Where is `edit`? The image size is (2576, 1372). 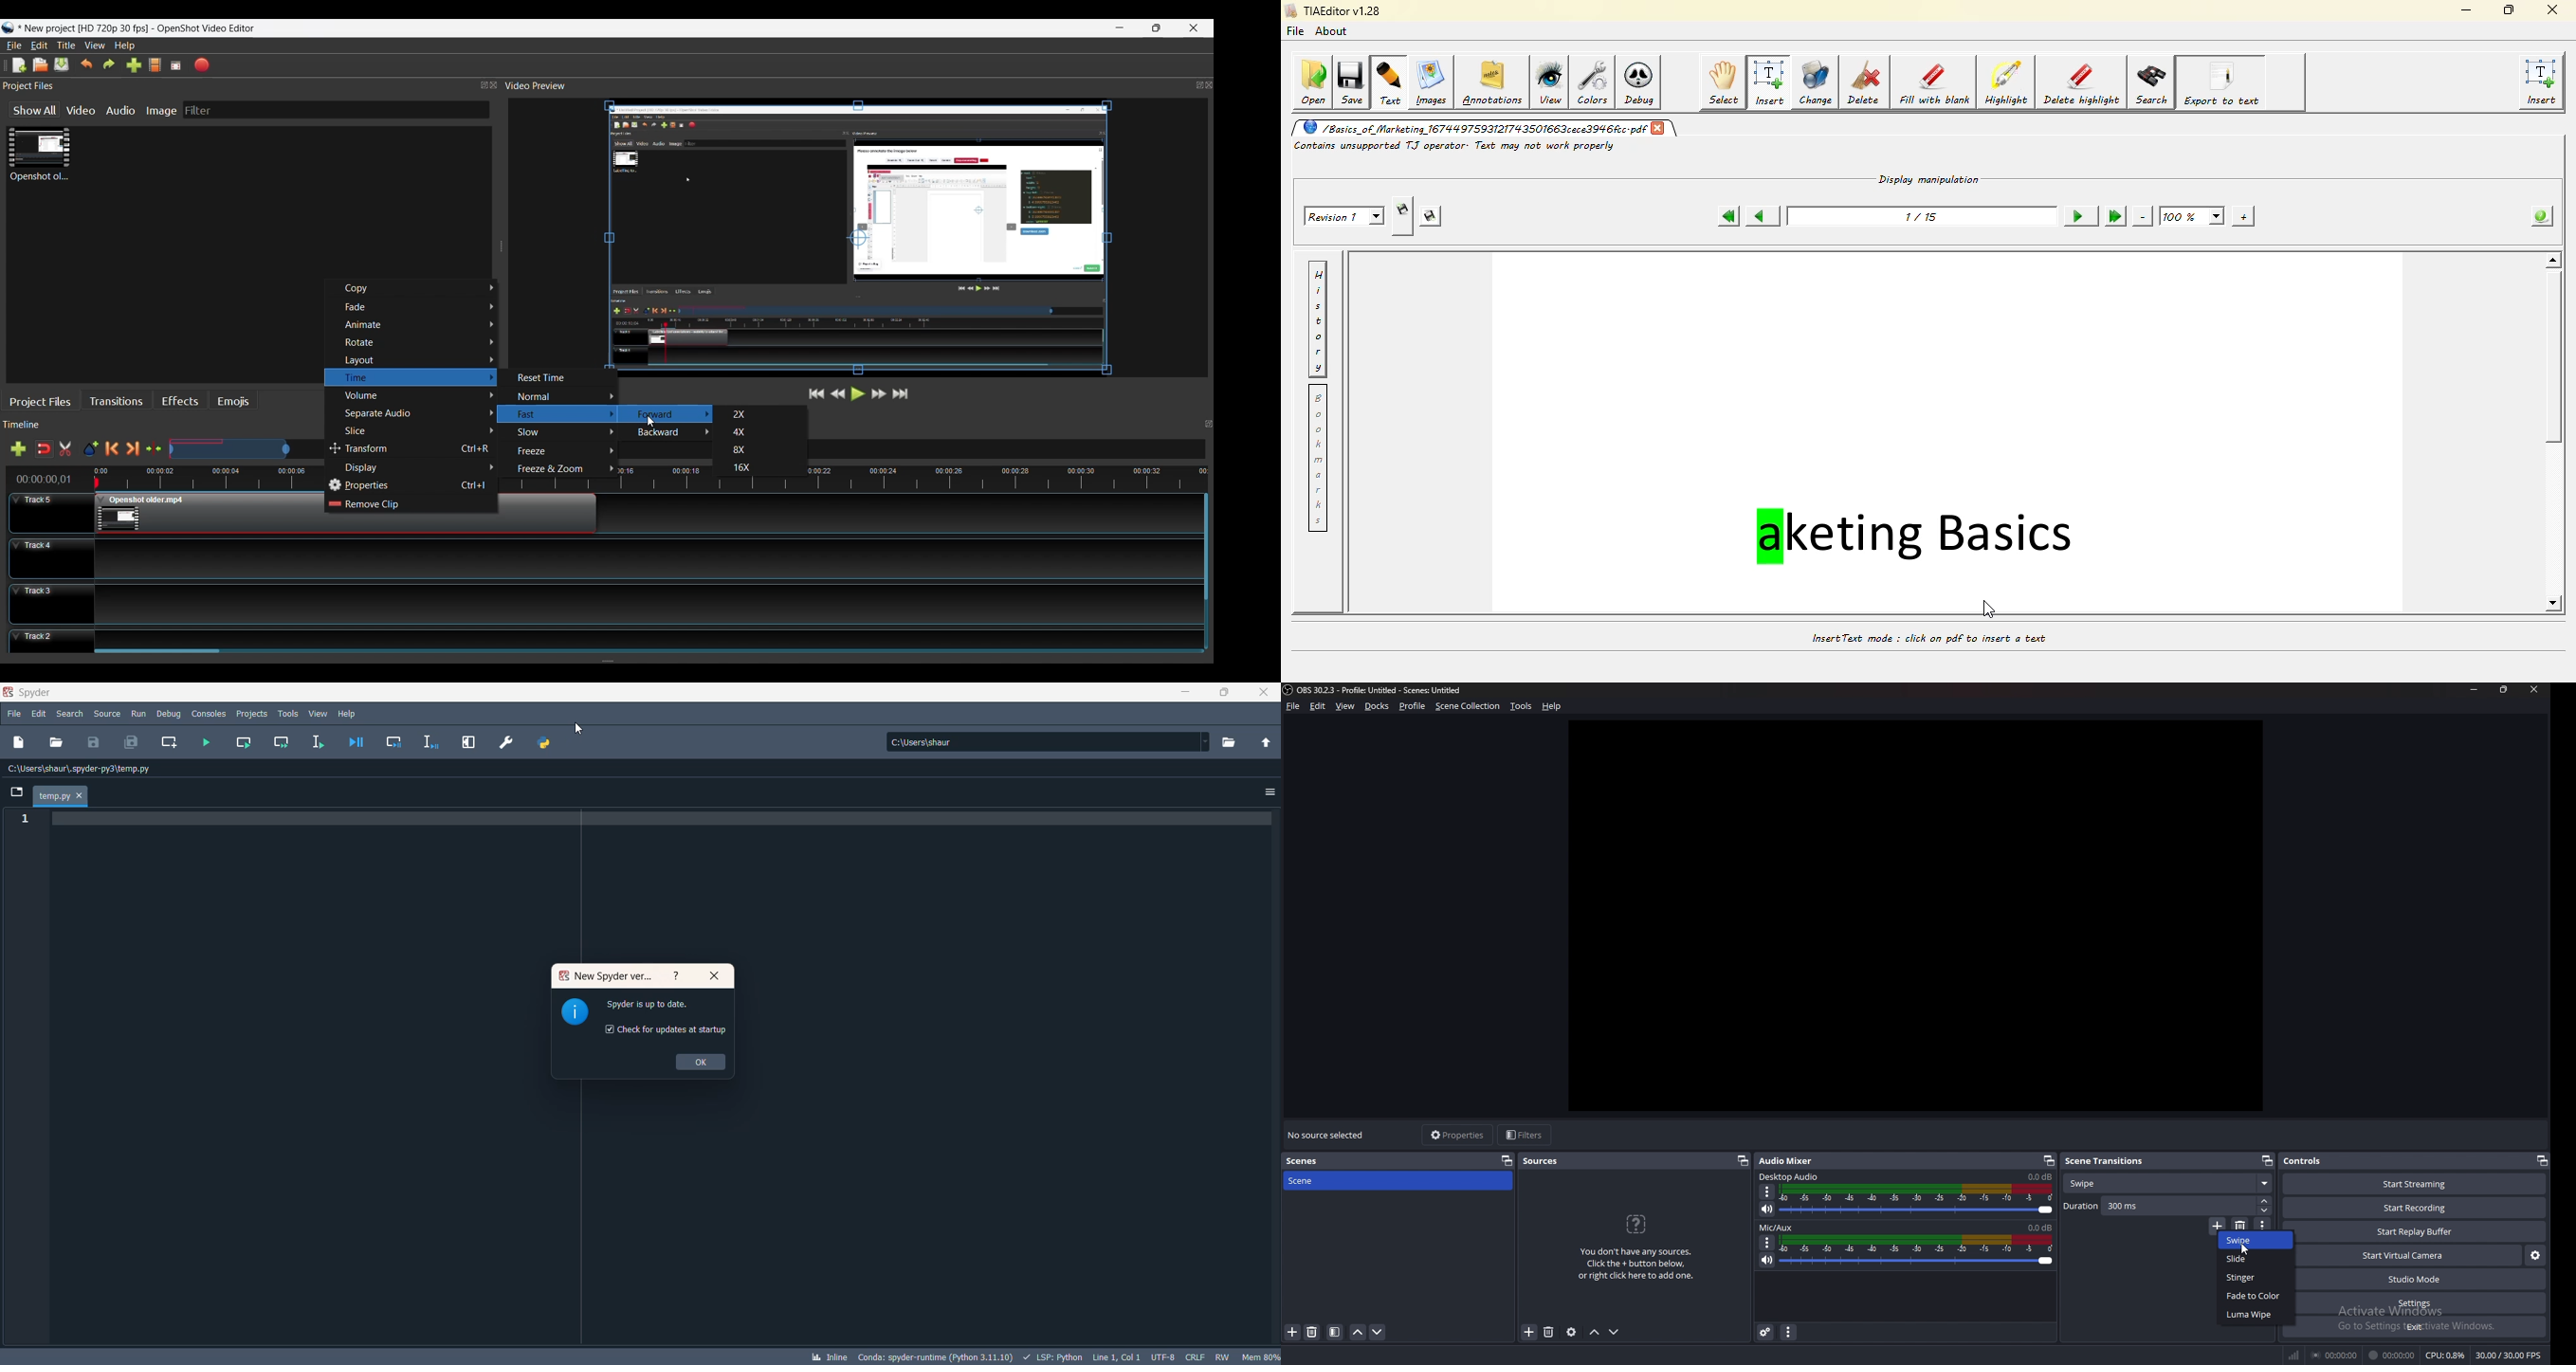
edit is located at coordinates (1319, 706).